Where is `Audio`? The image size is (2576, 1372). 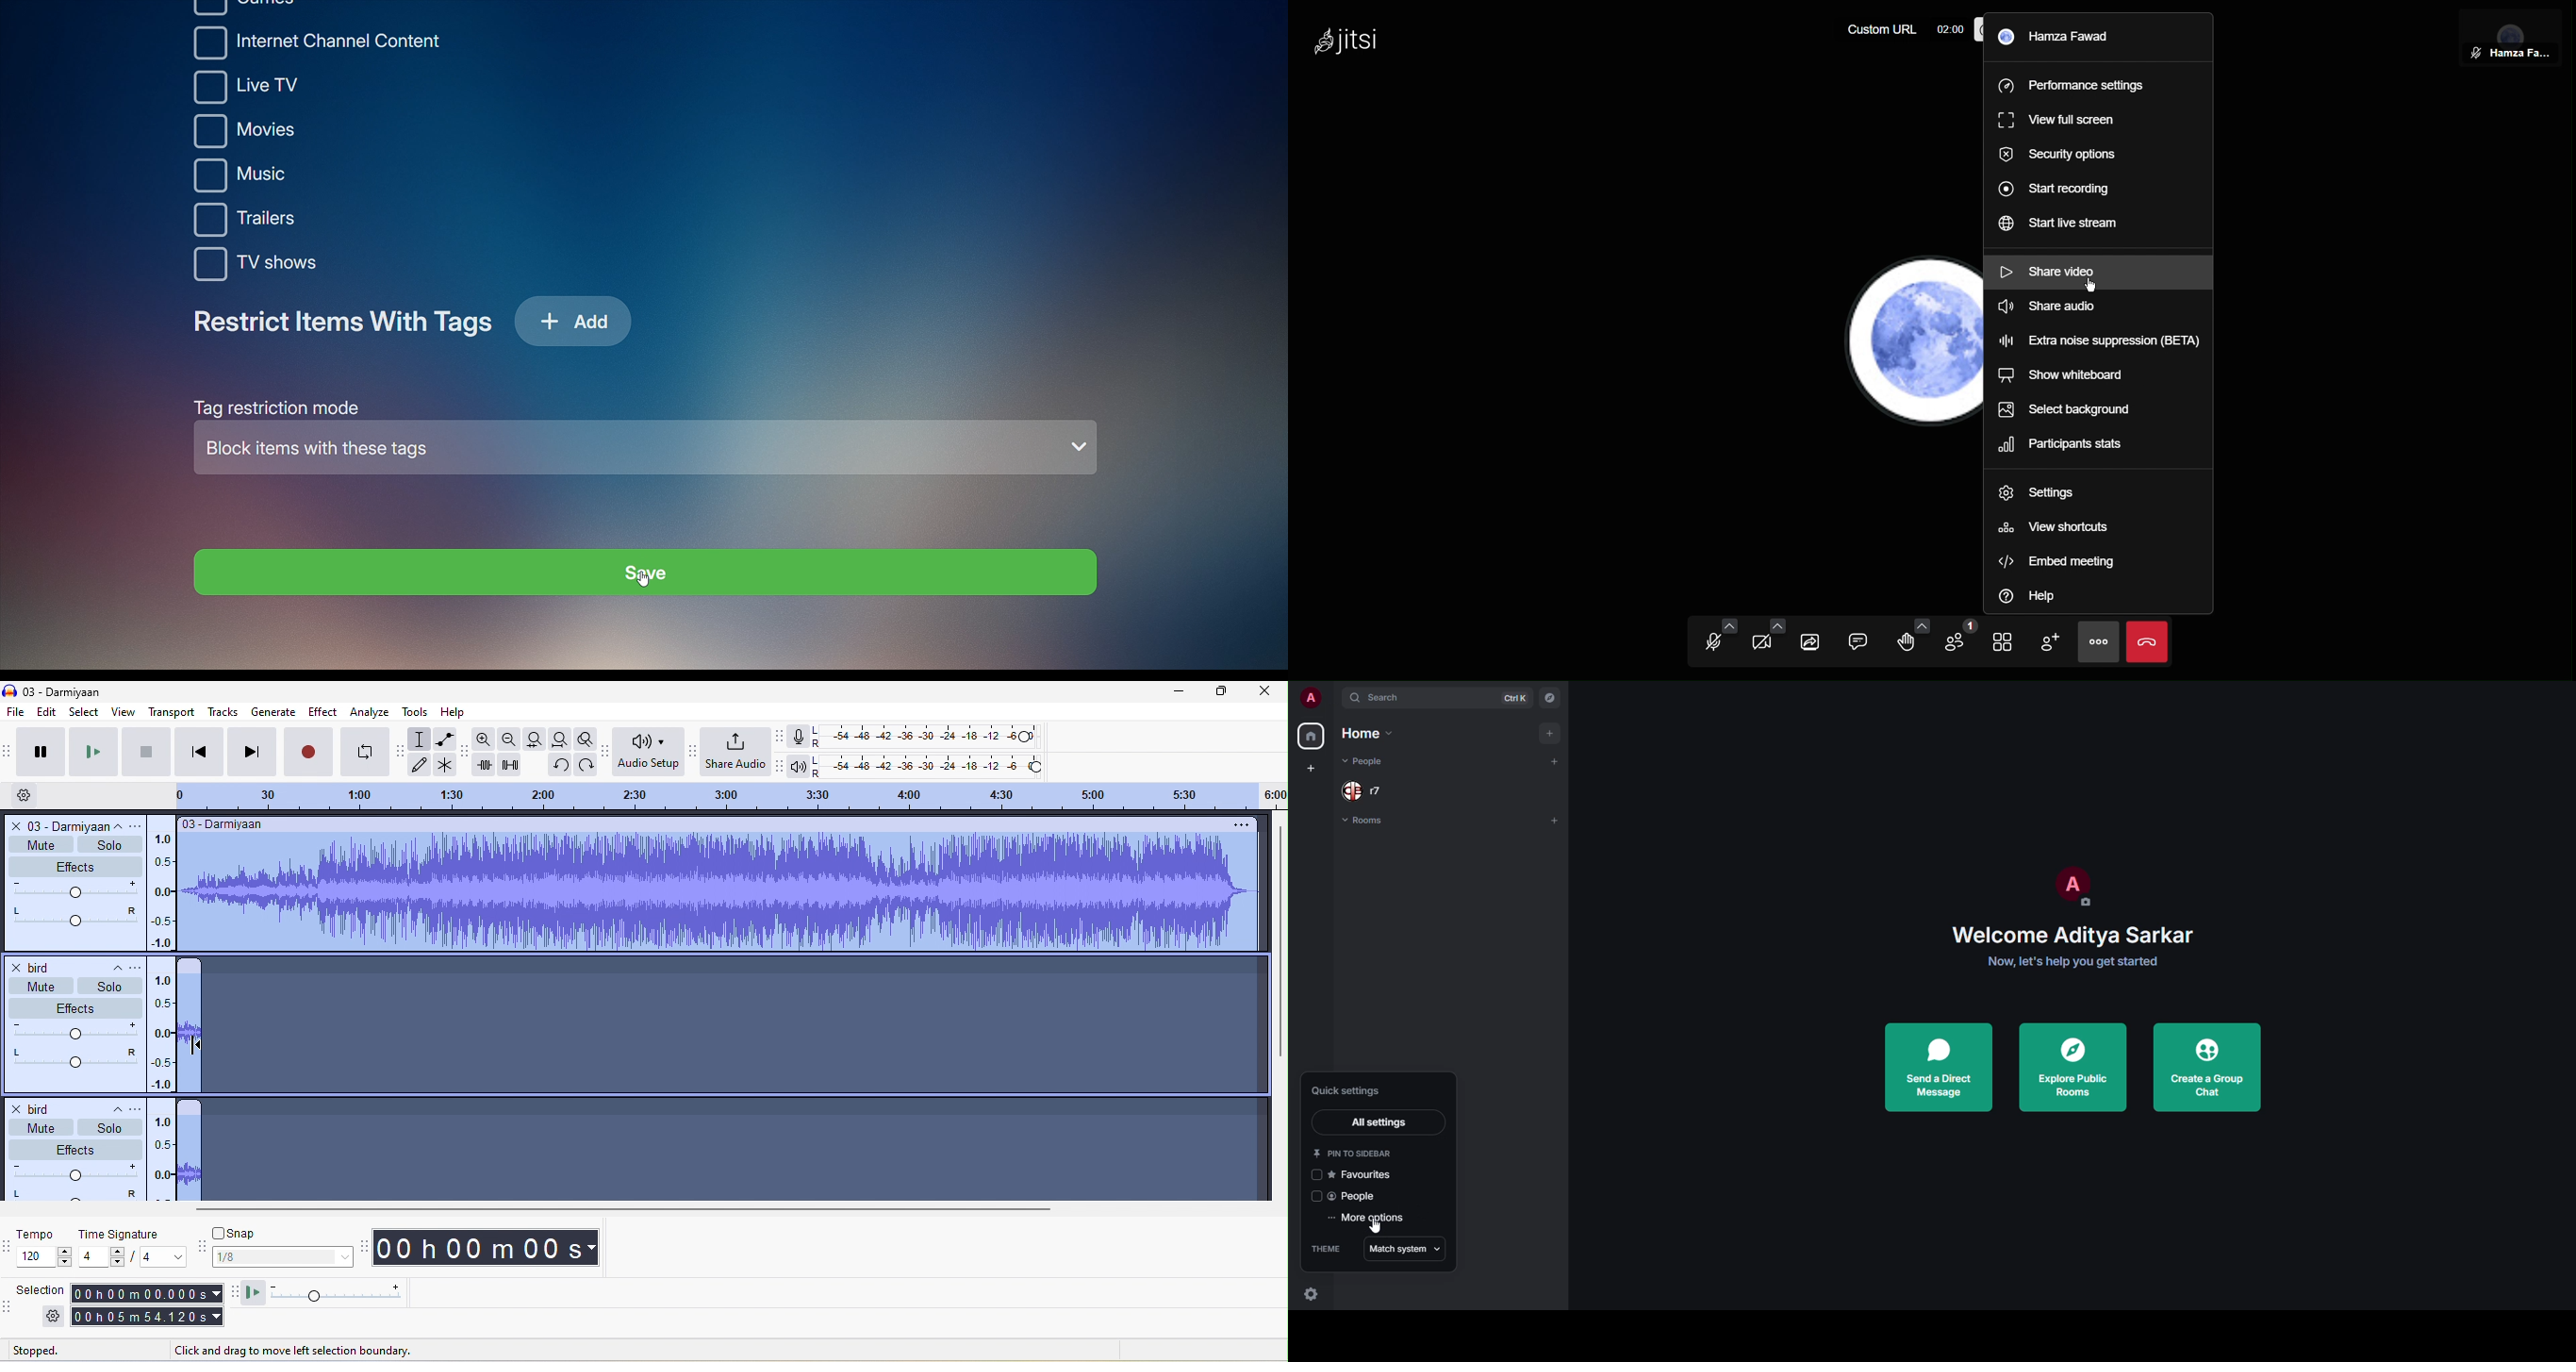
Audio is located at coordinates (1718, 640).